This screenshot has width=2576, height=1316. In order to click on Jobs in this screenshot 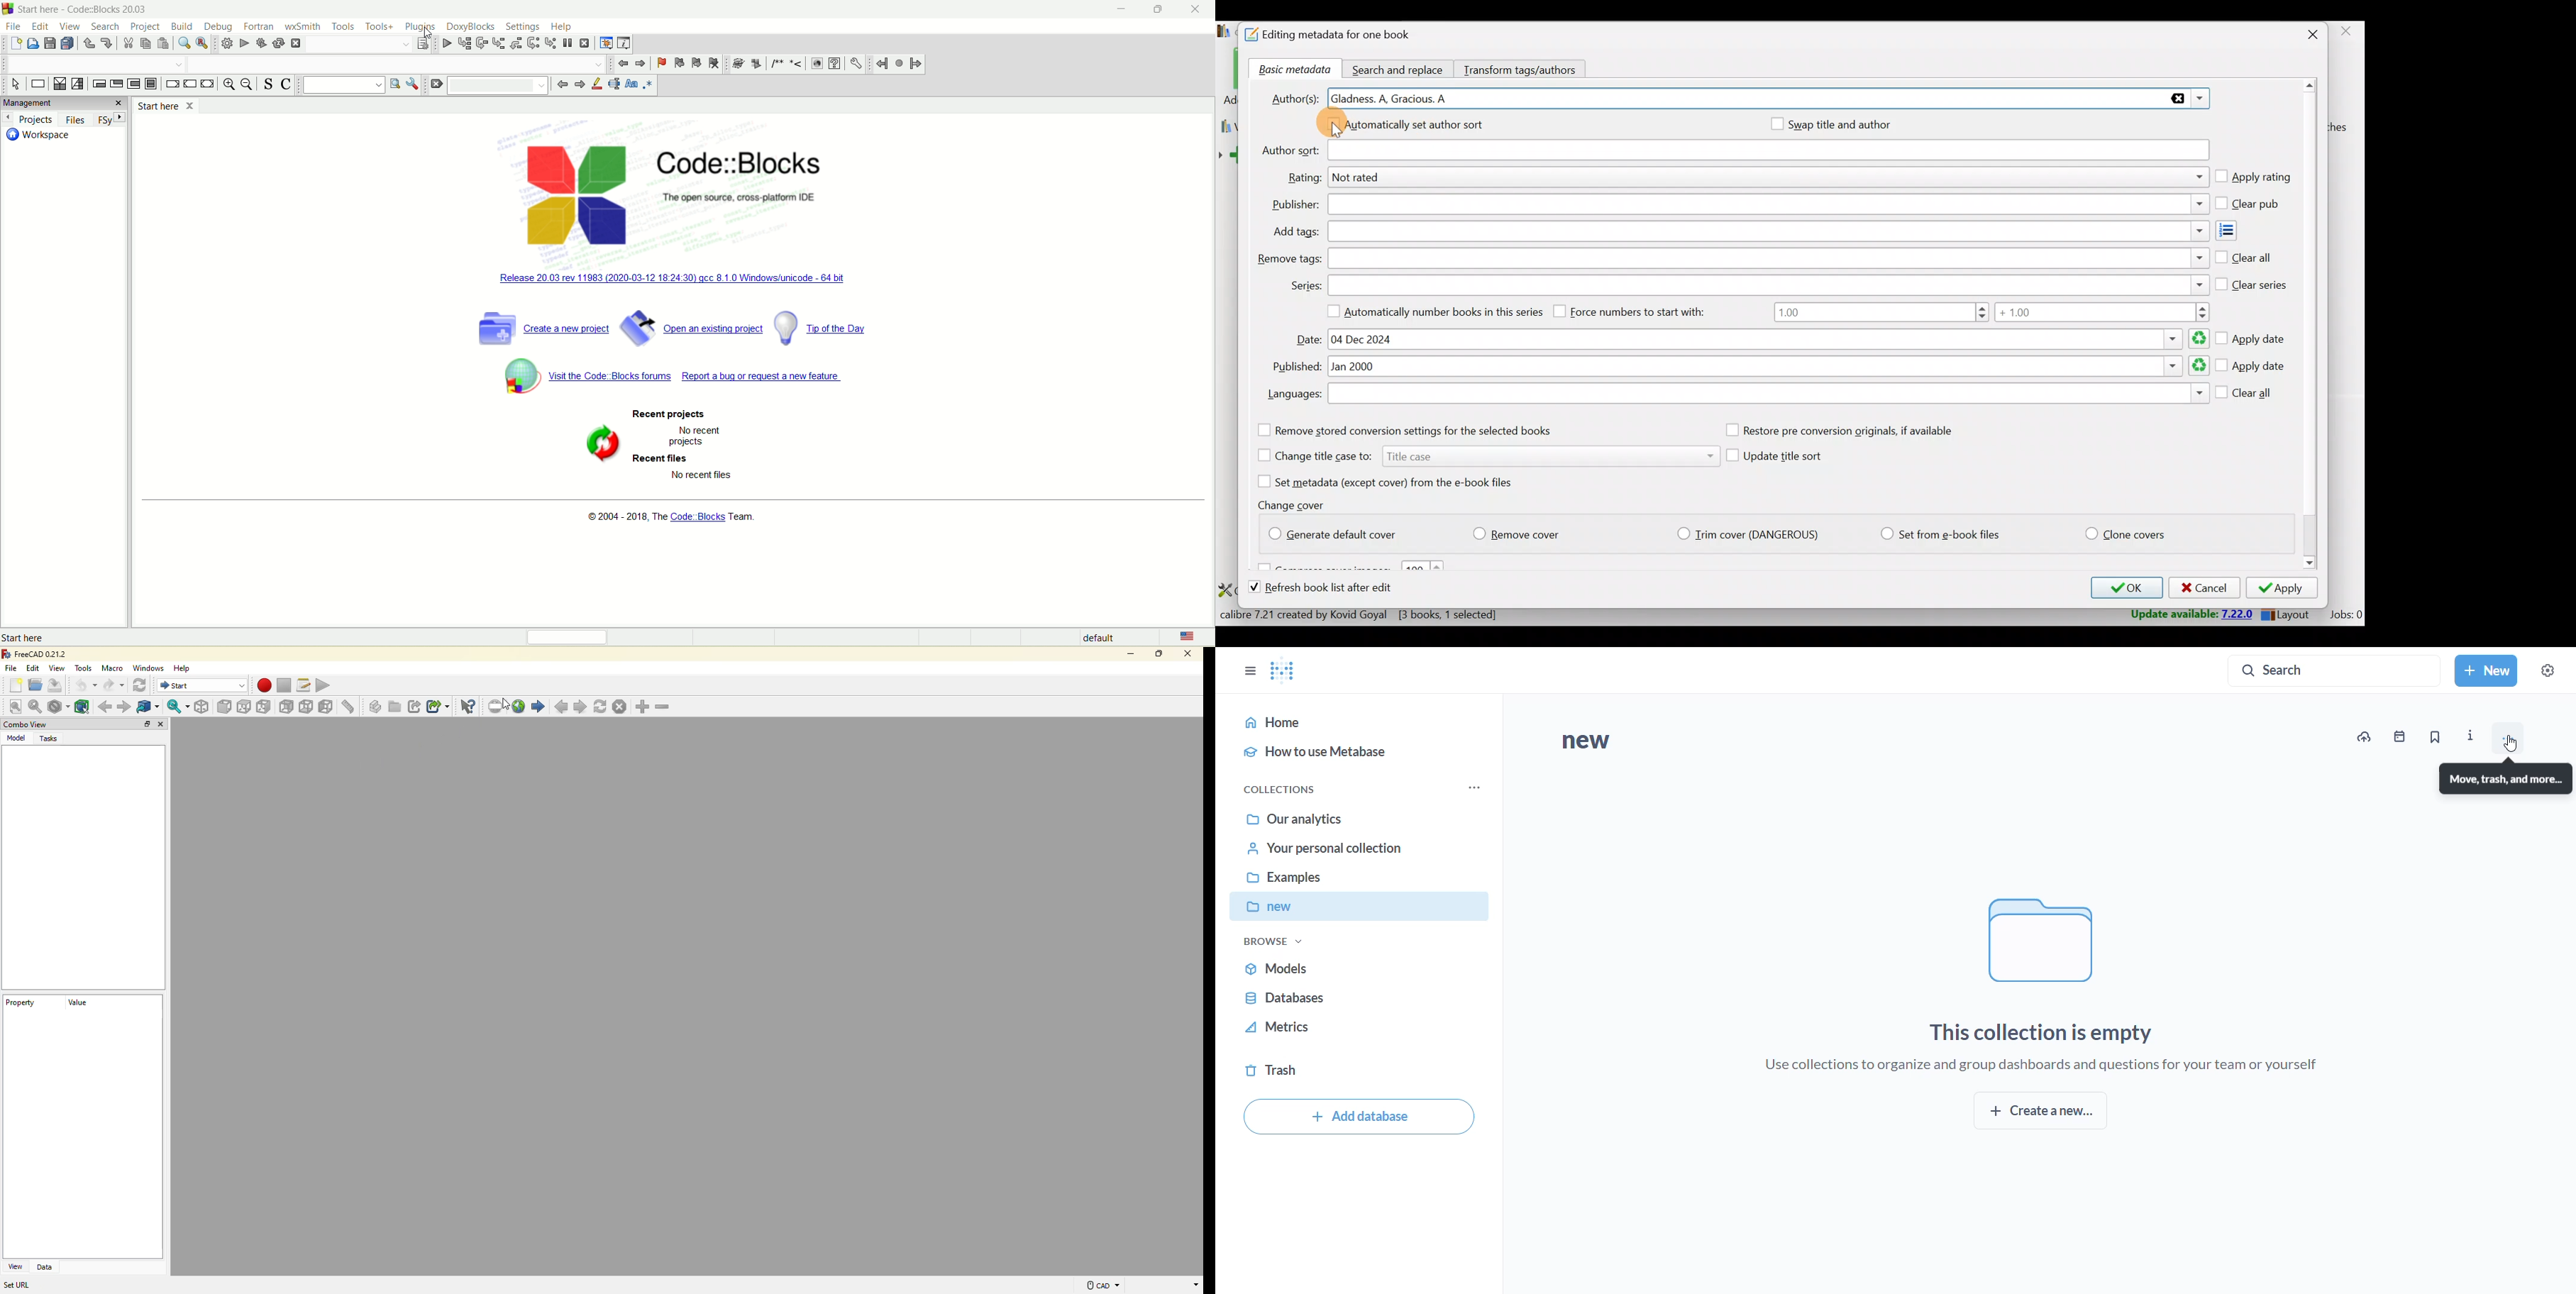, I will do `click(2345, 614)`.